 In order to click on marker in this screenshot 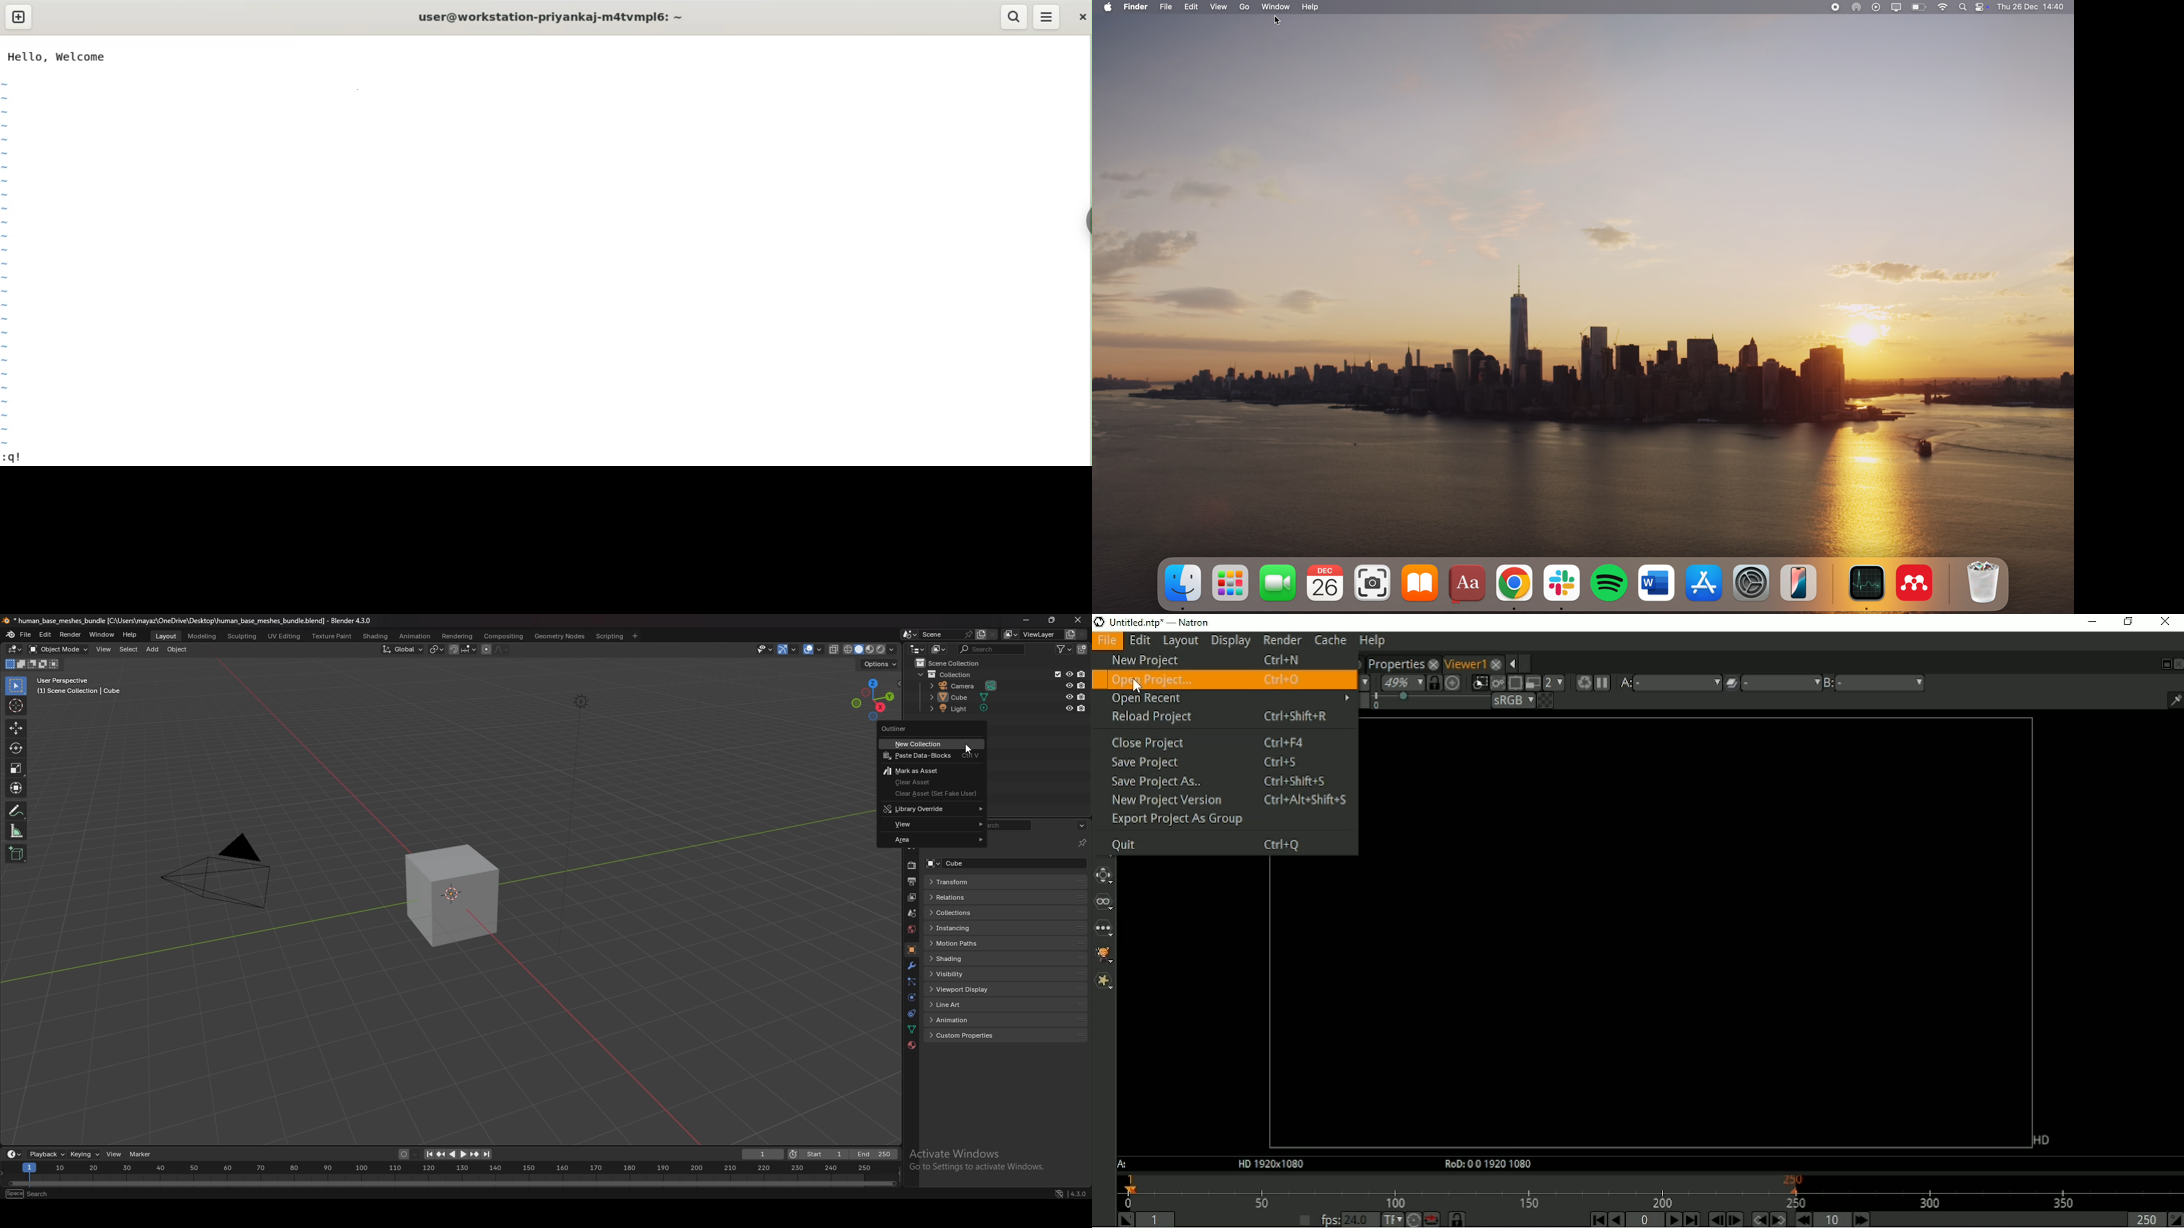, I will do `click(142, 1155)`.